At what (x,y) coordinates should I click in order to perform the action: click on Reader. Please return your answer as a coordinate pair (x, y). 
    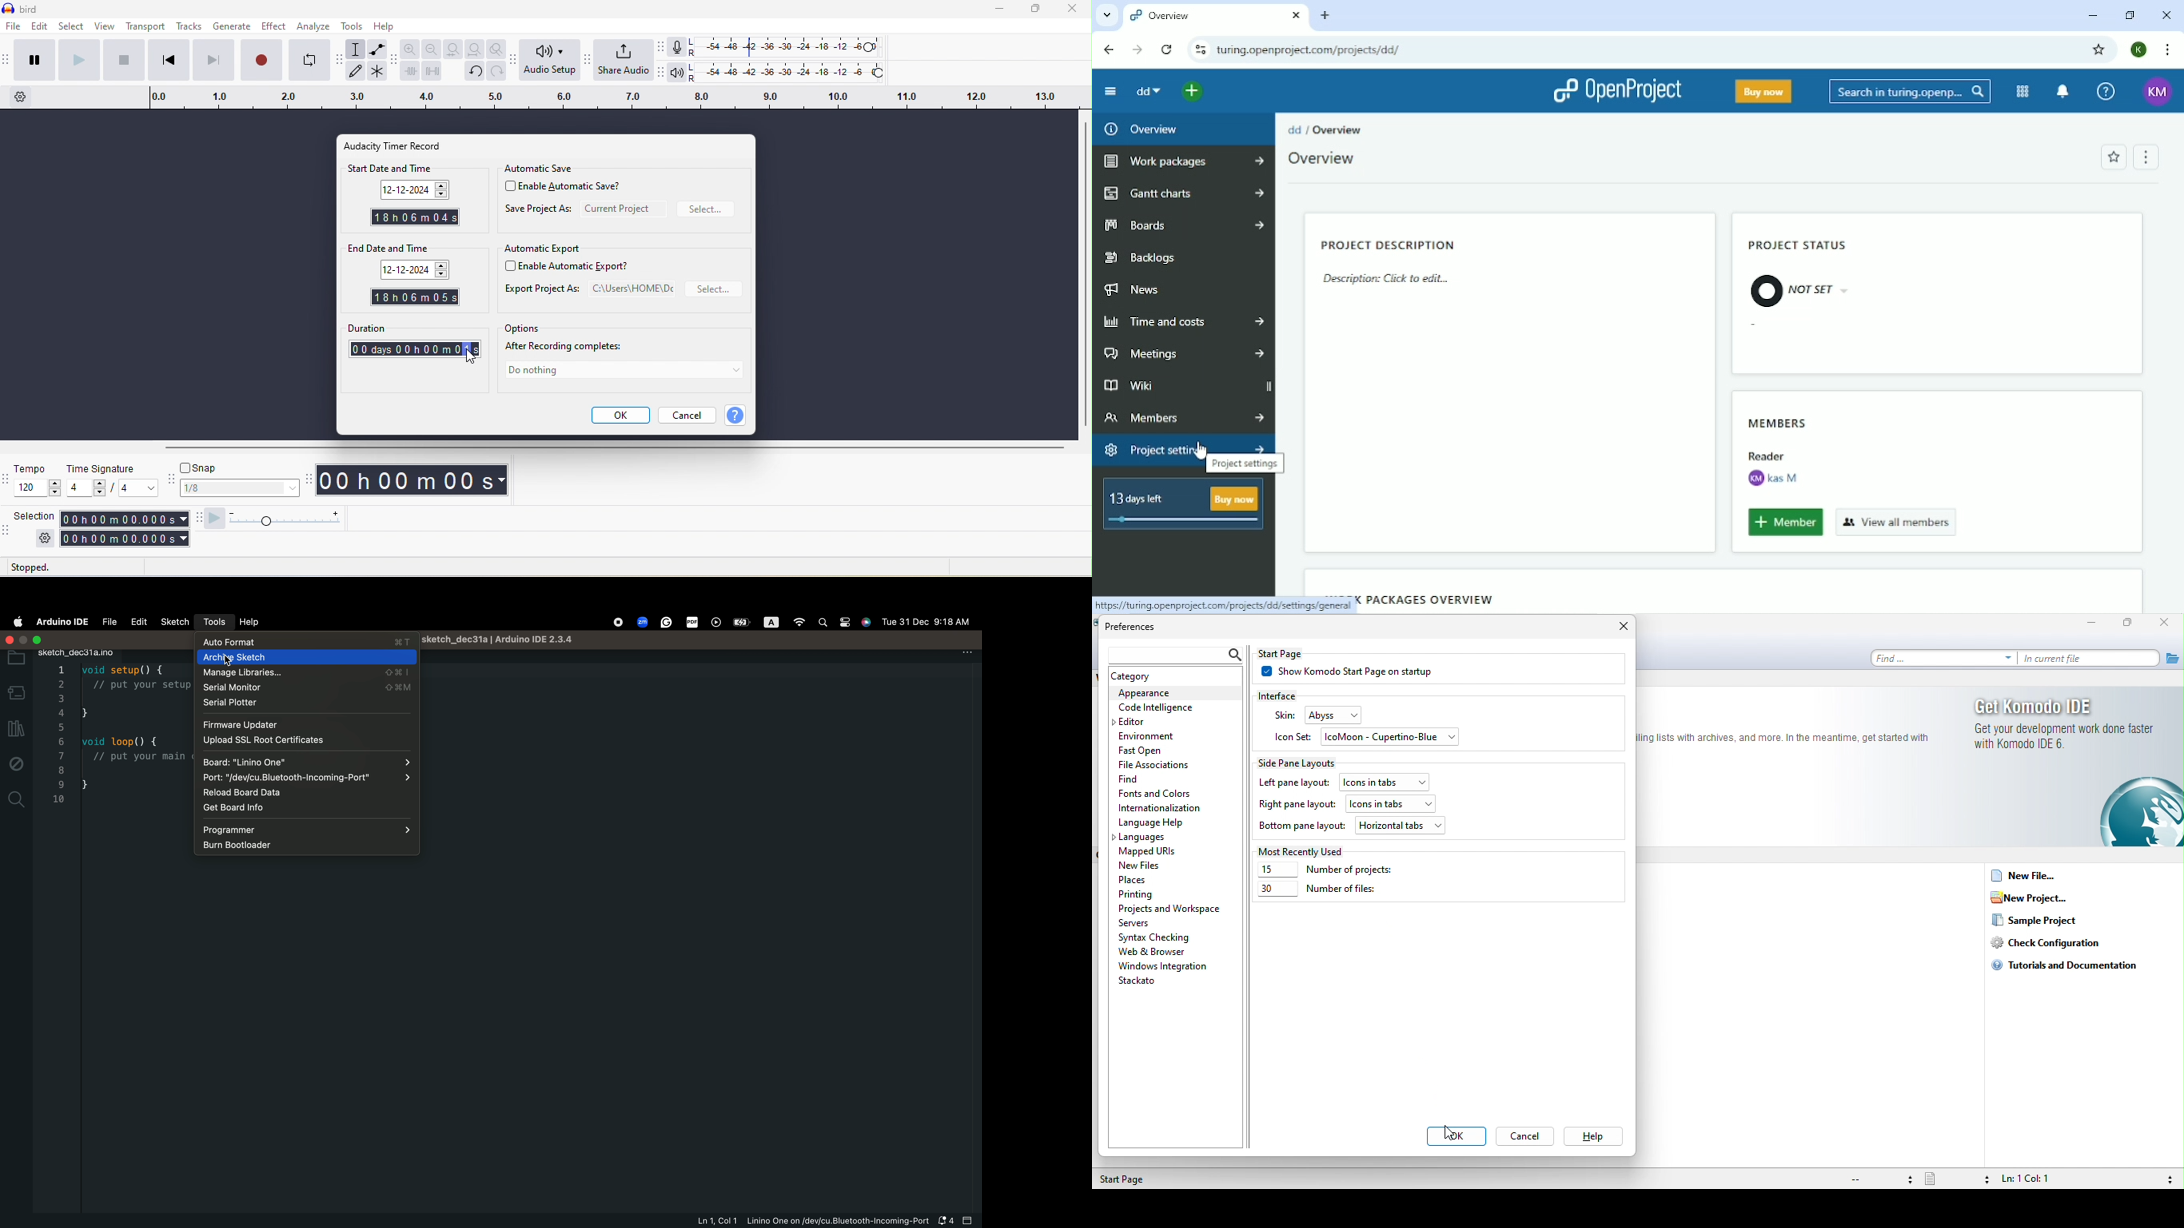
    Looking at the image, I should click on (1767, 456).